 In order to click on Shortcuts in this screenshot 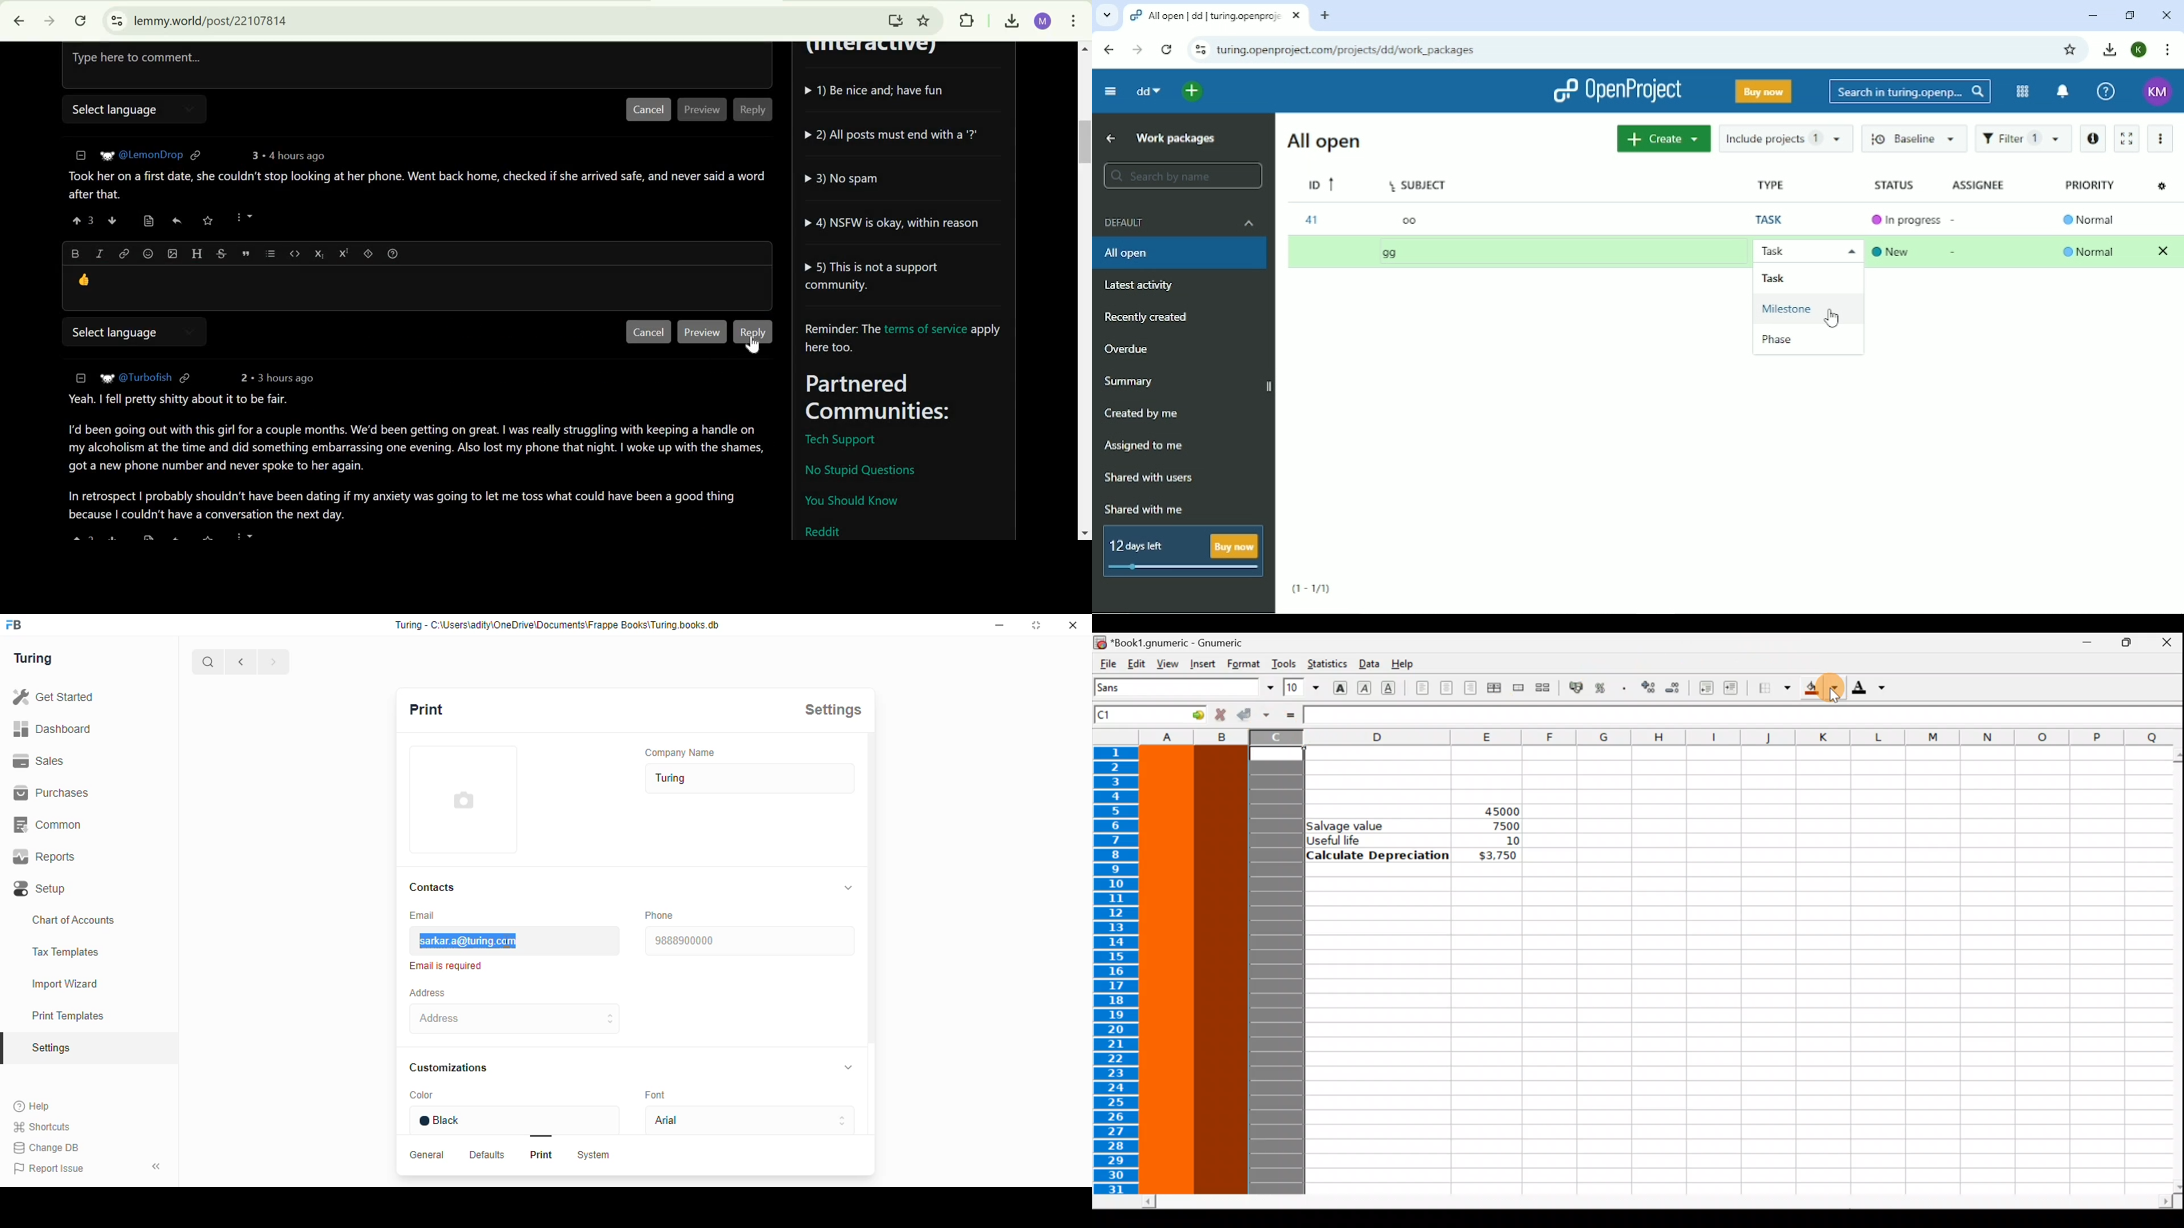, I will do `click(46, 1127)`.